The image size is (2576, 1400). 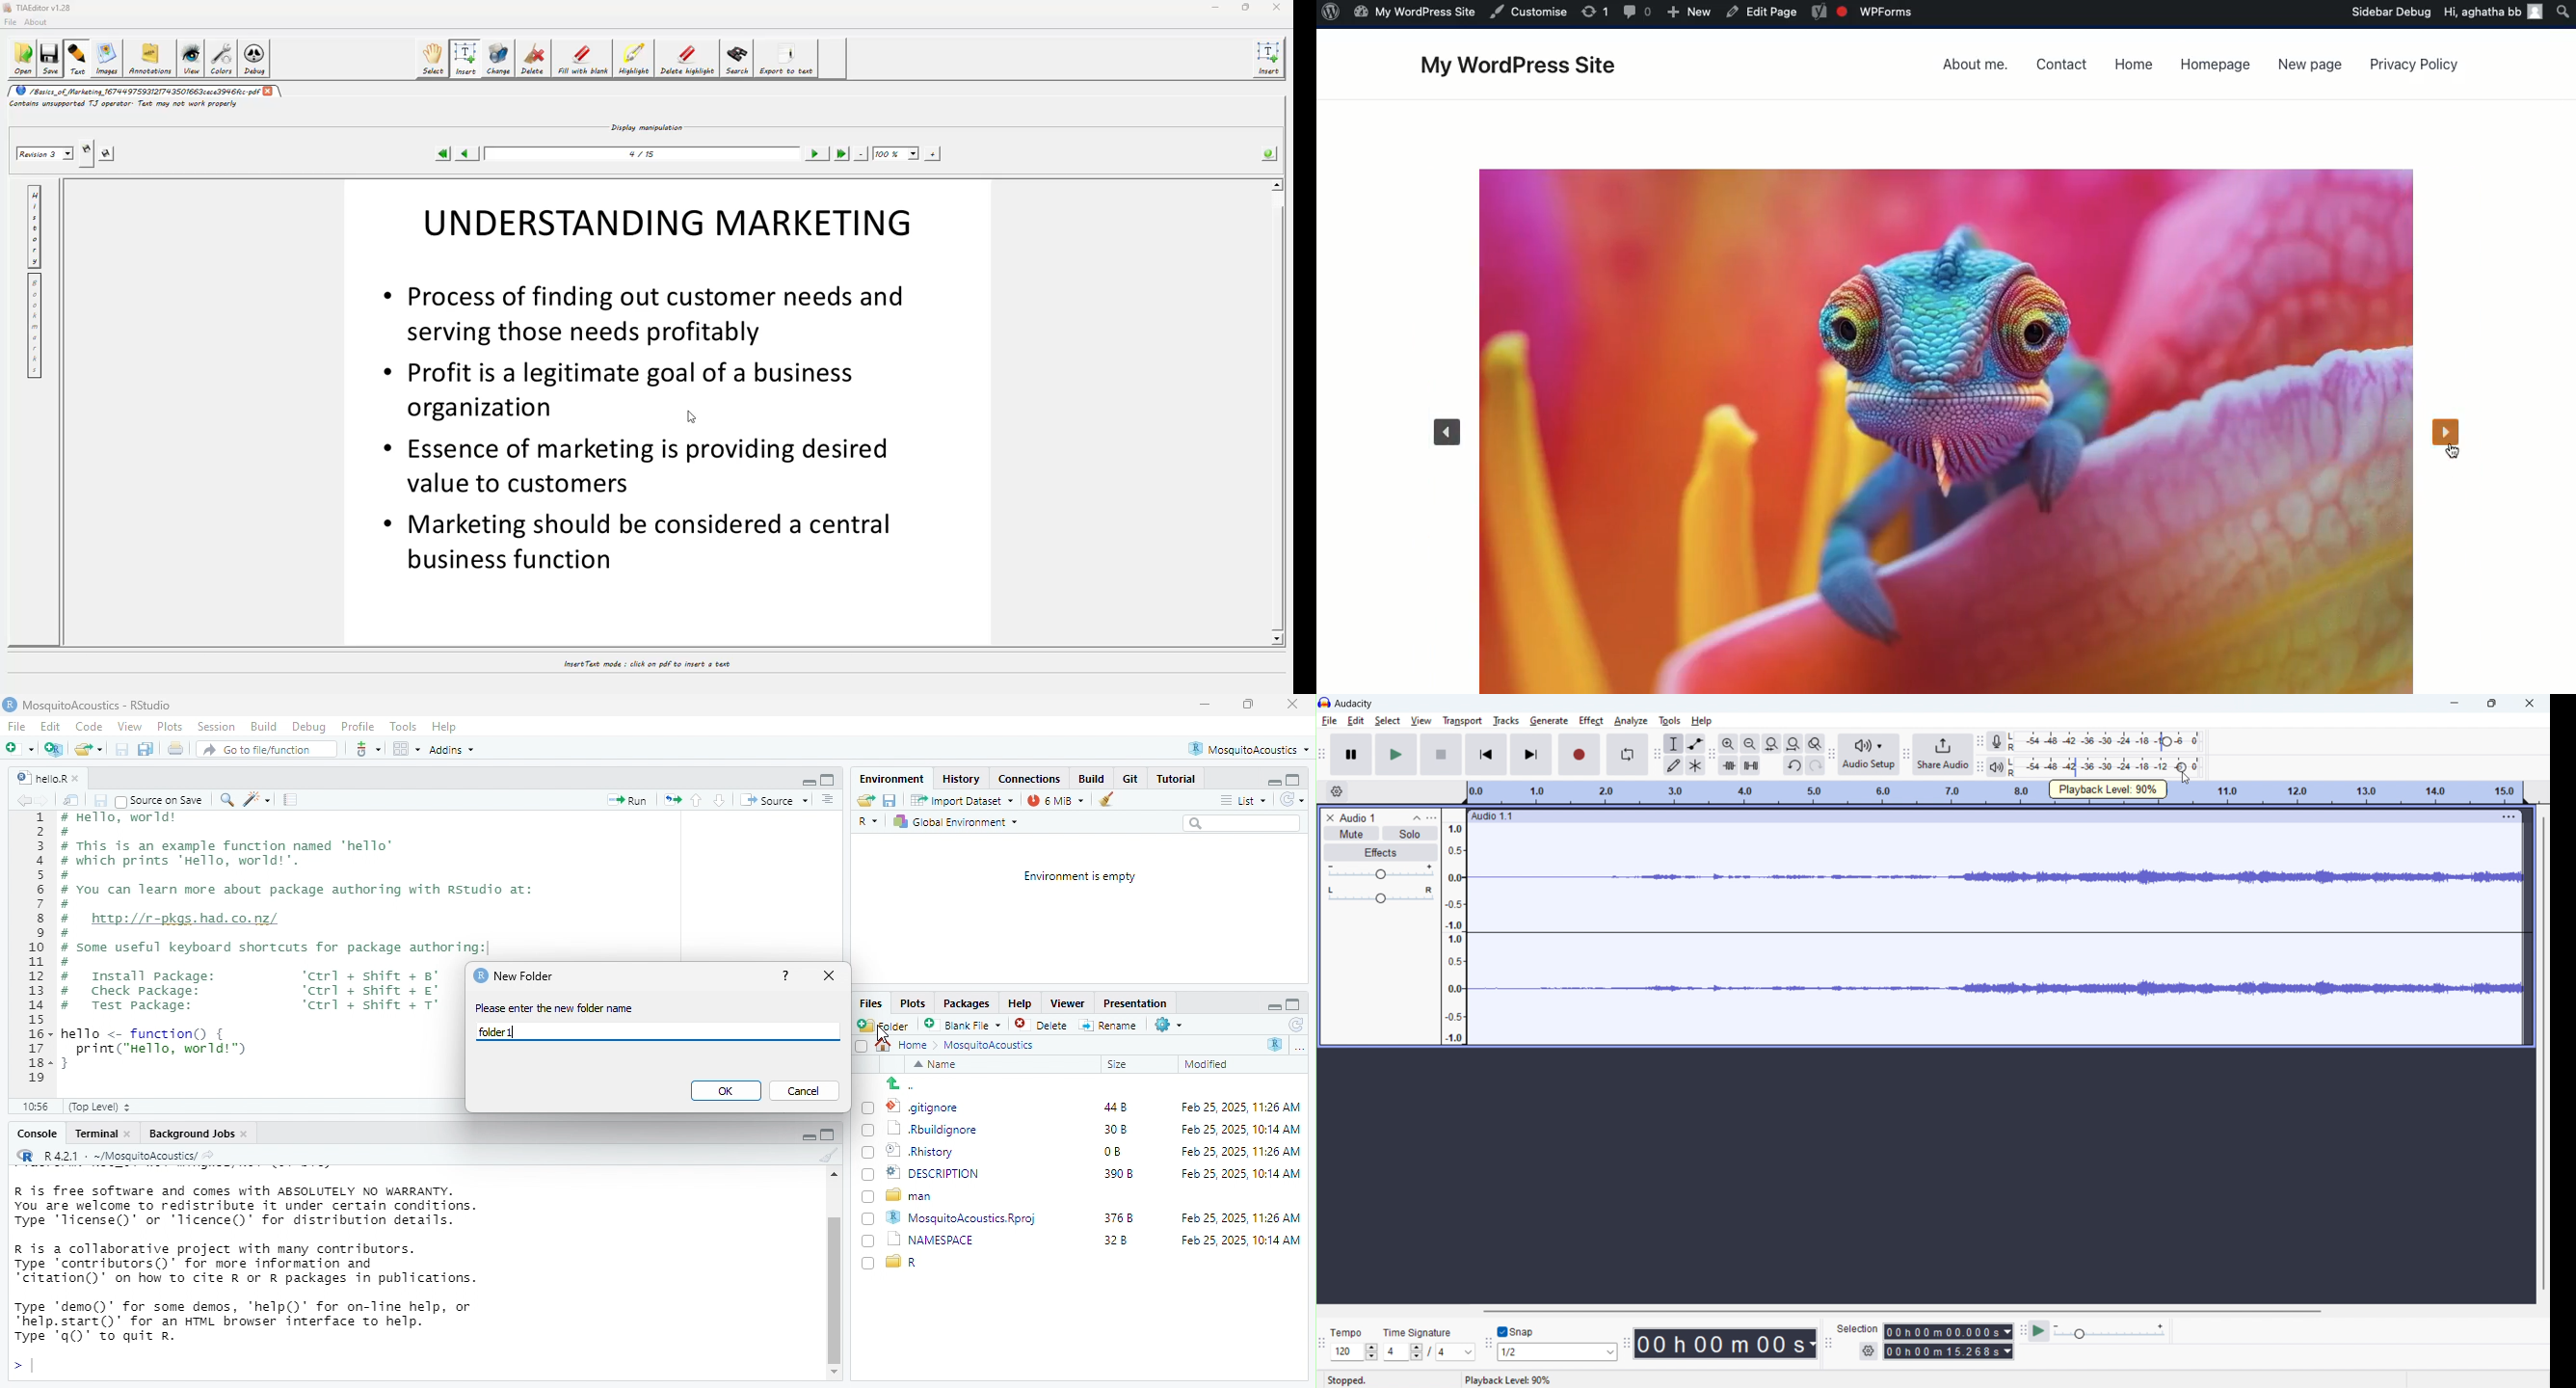 I want to click on go to next section/chunk, so click(x=721, y=802).